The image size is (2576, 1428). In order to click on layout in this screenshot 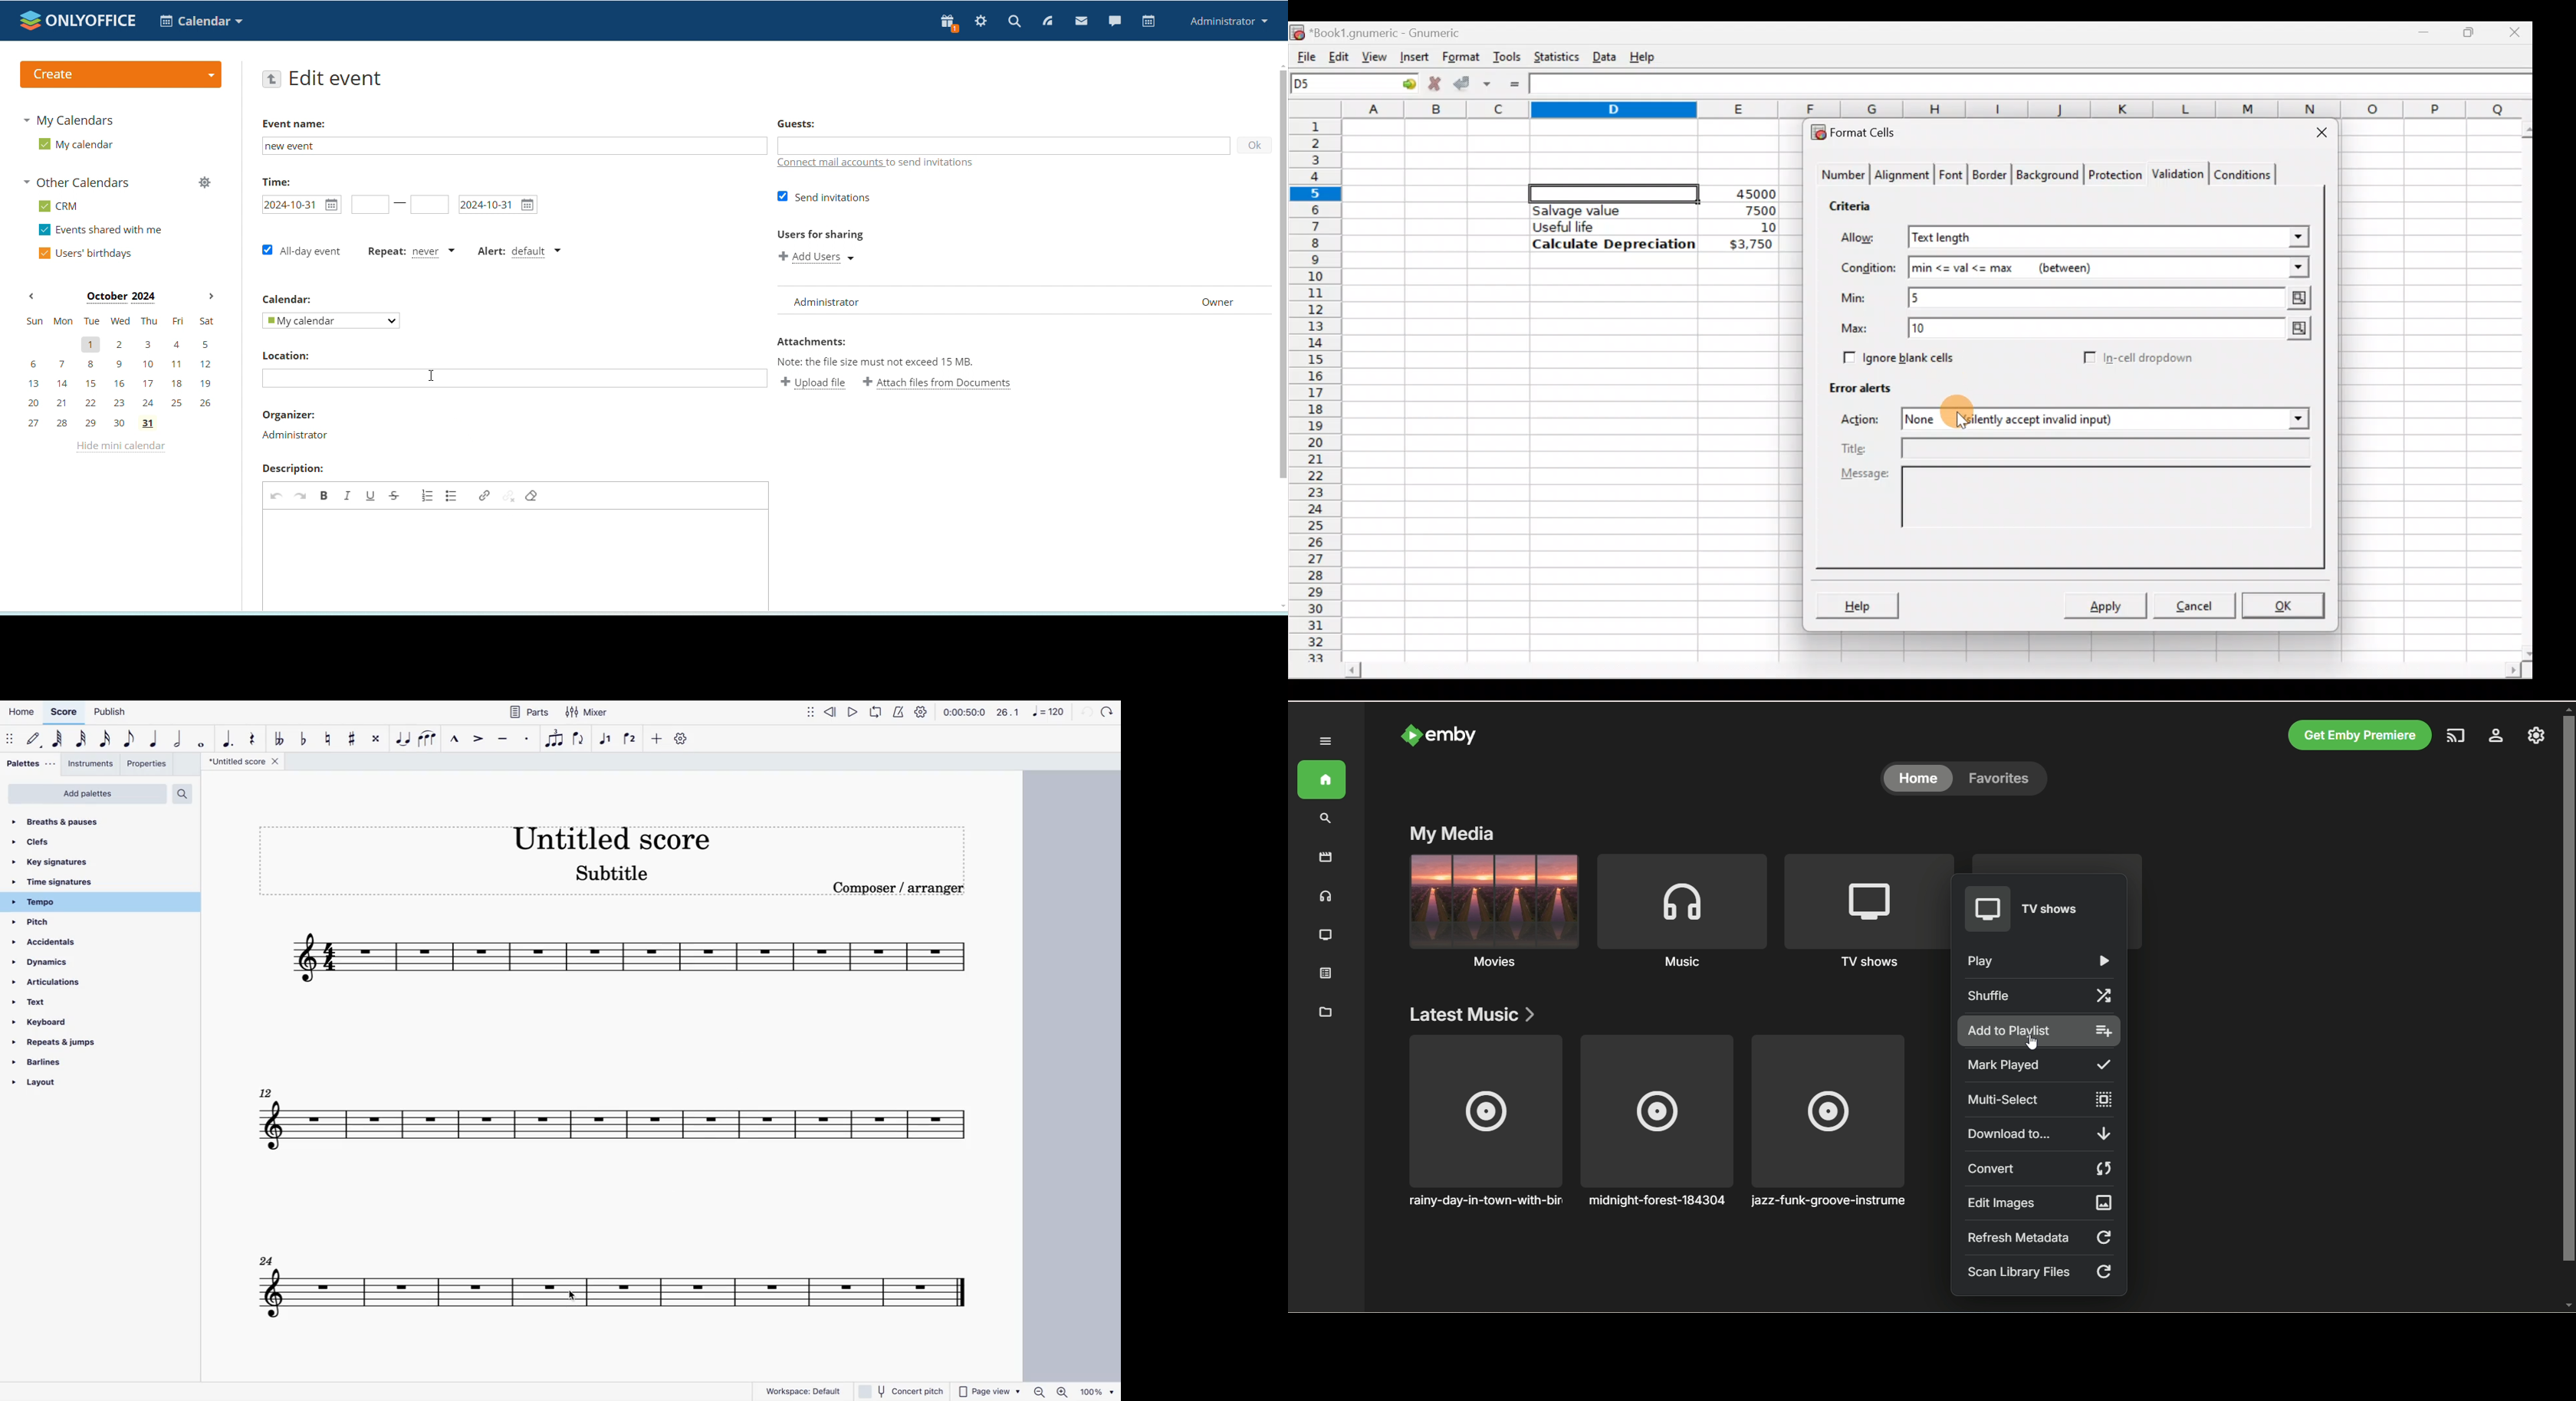, I will do `click(91, 1083)`.